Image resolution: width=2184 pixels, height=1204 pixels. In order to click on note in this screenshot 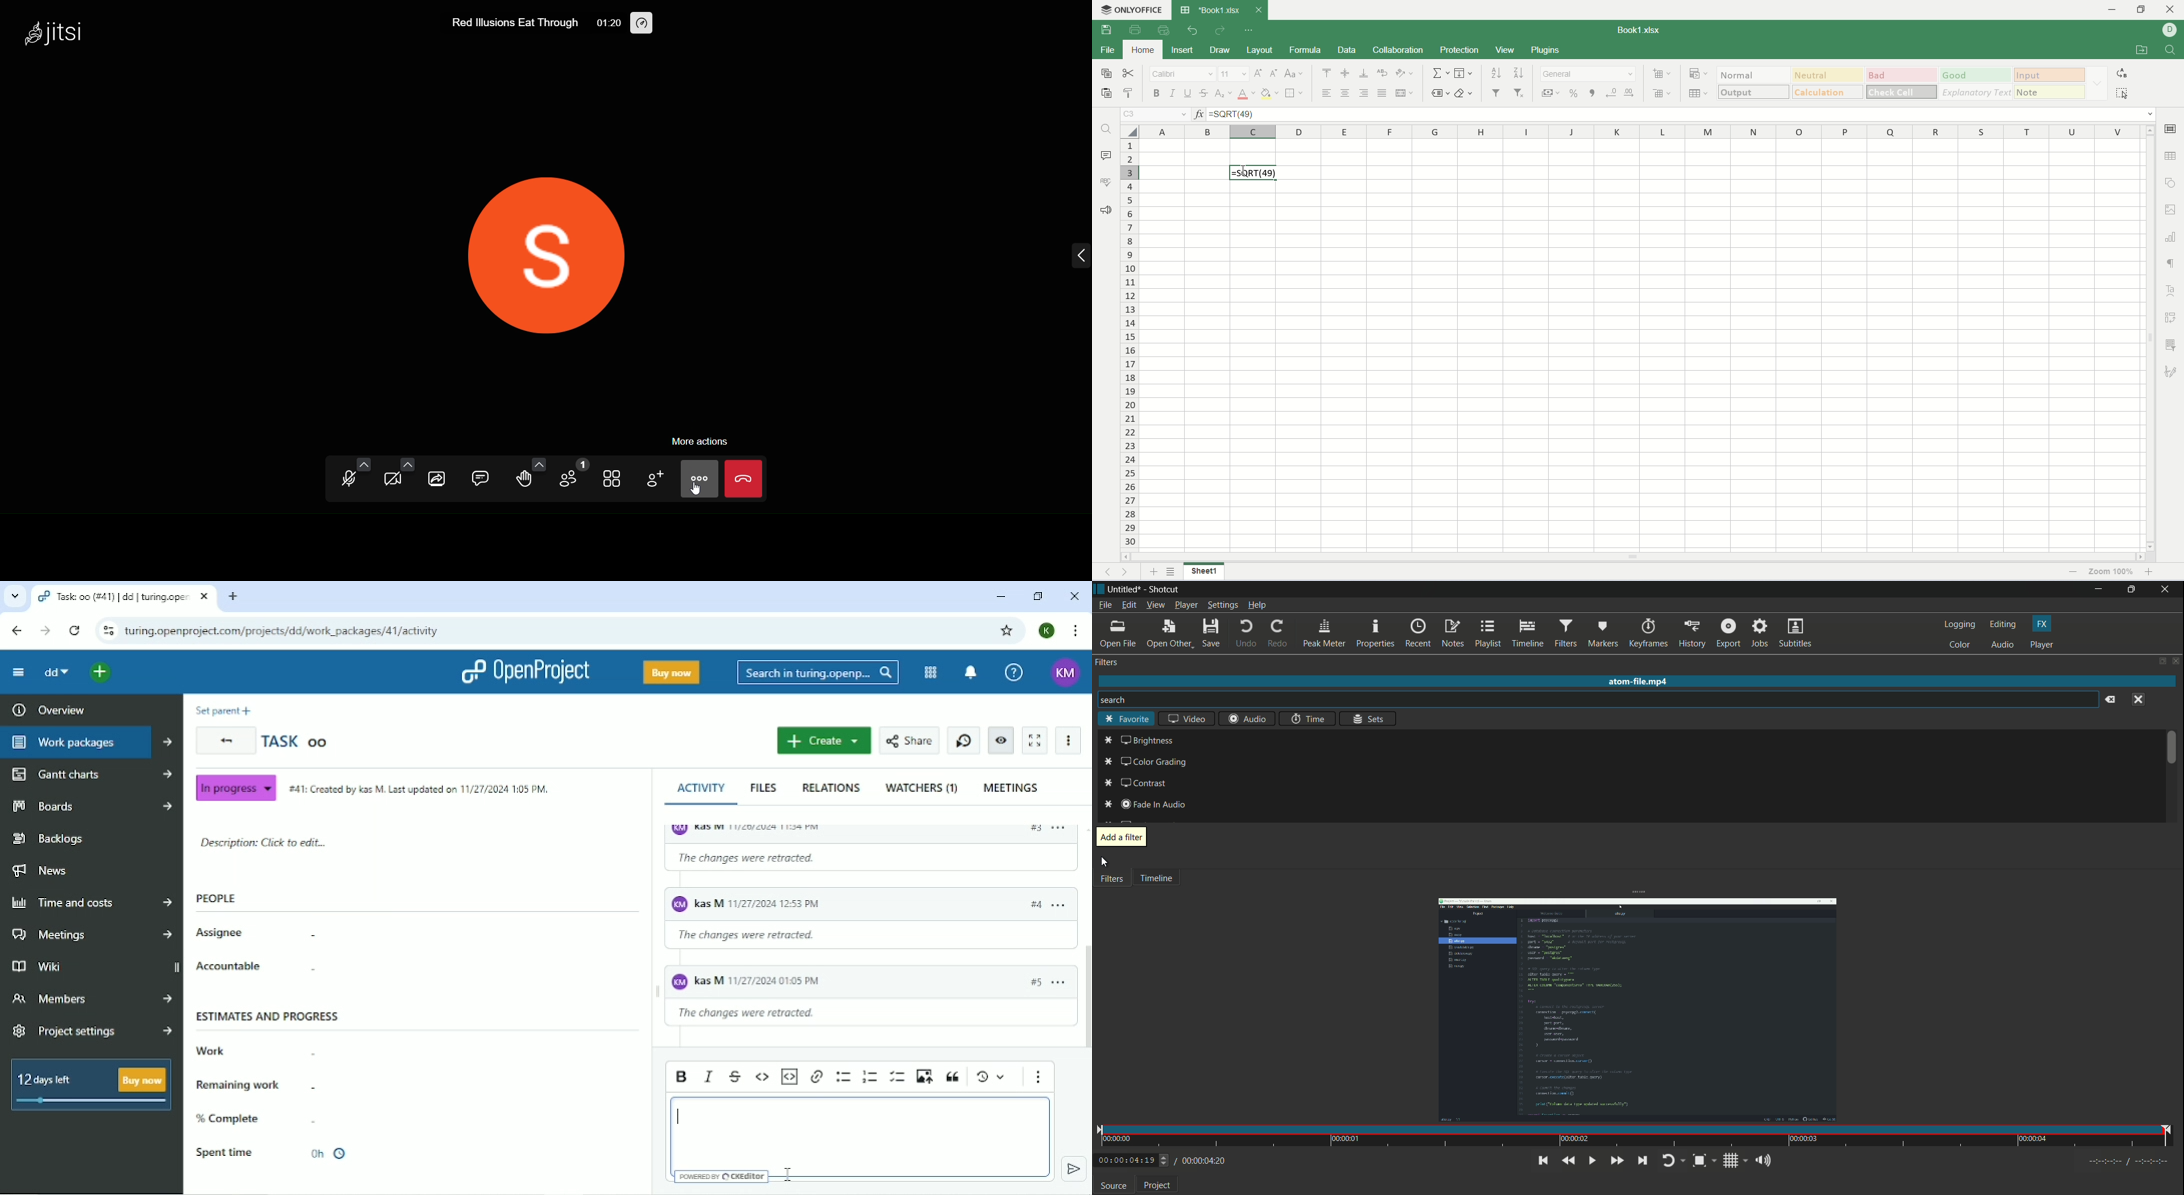, I will do `click(2050, 92)`.